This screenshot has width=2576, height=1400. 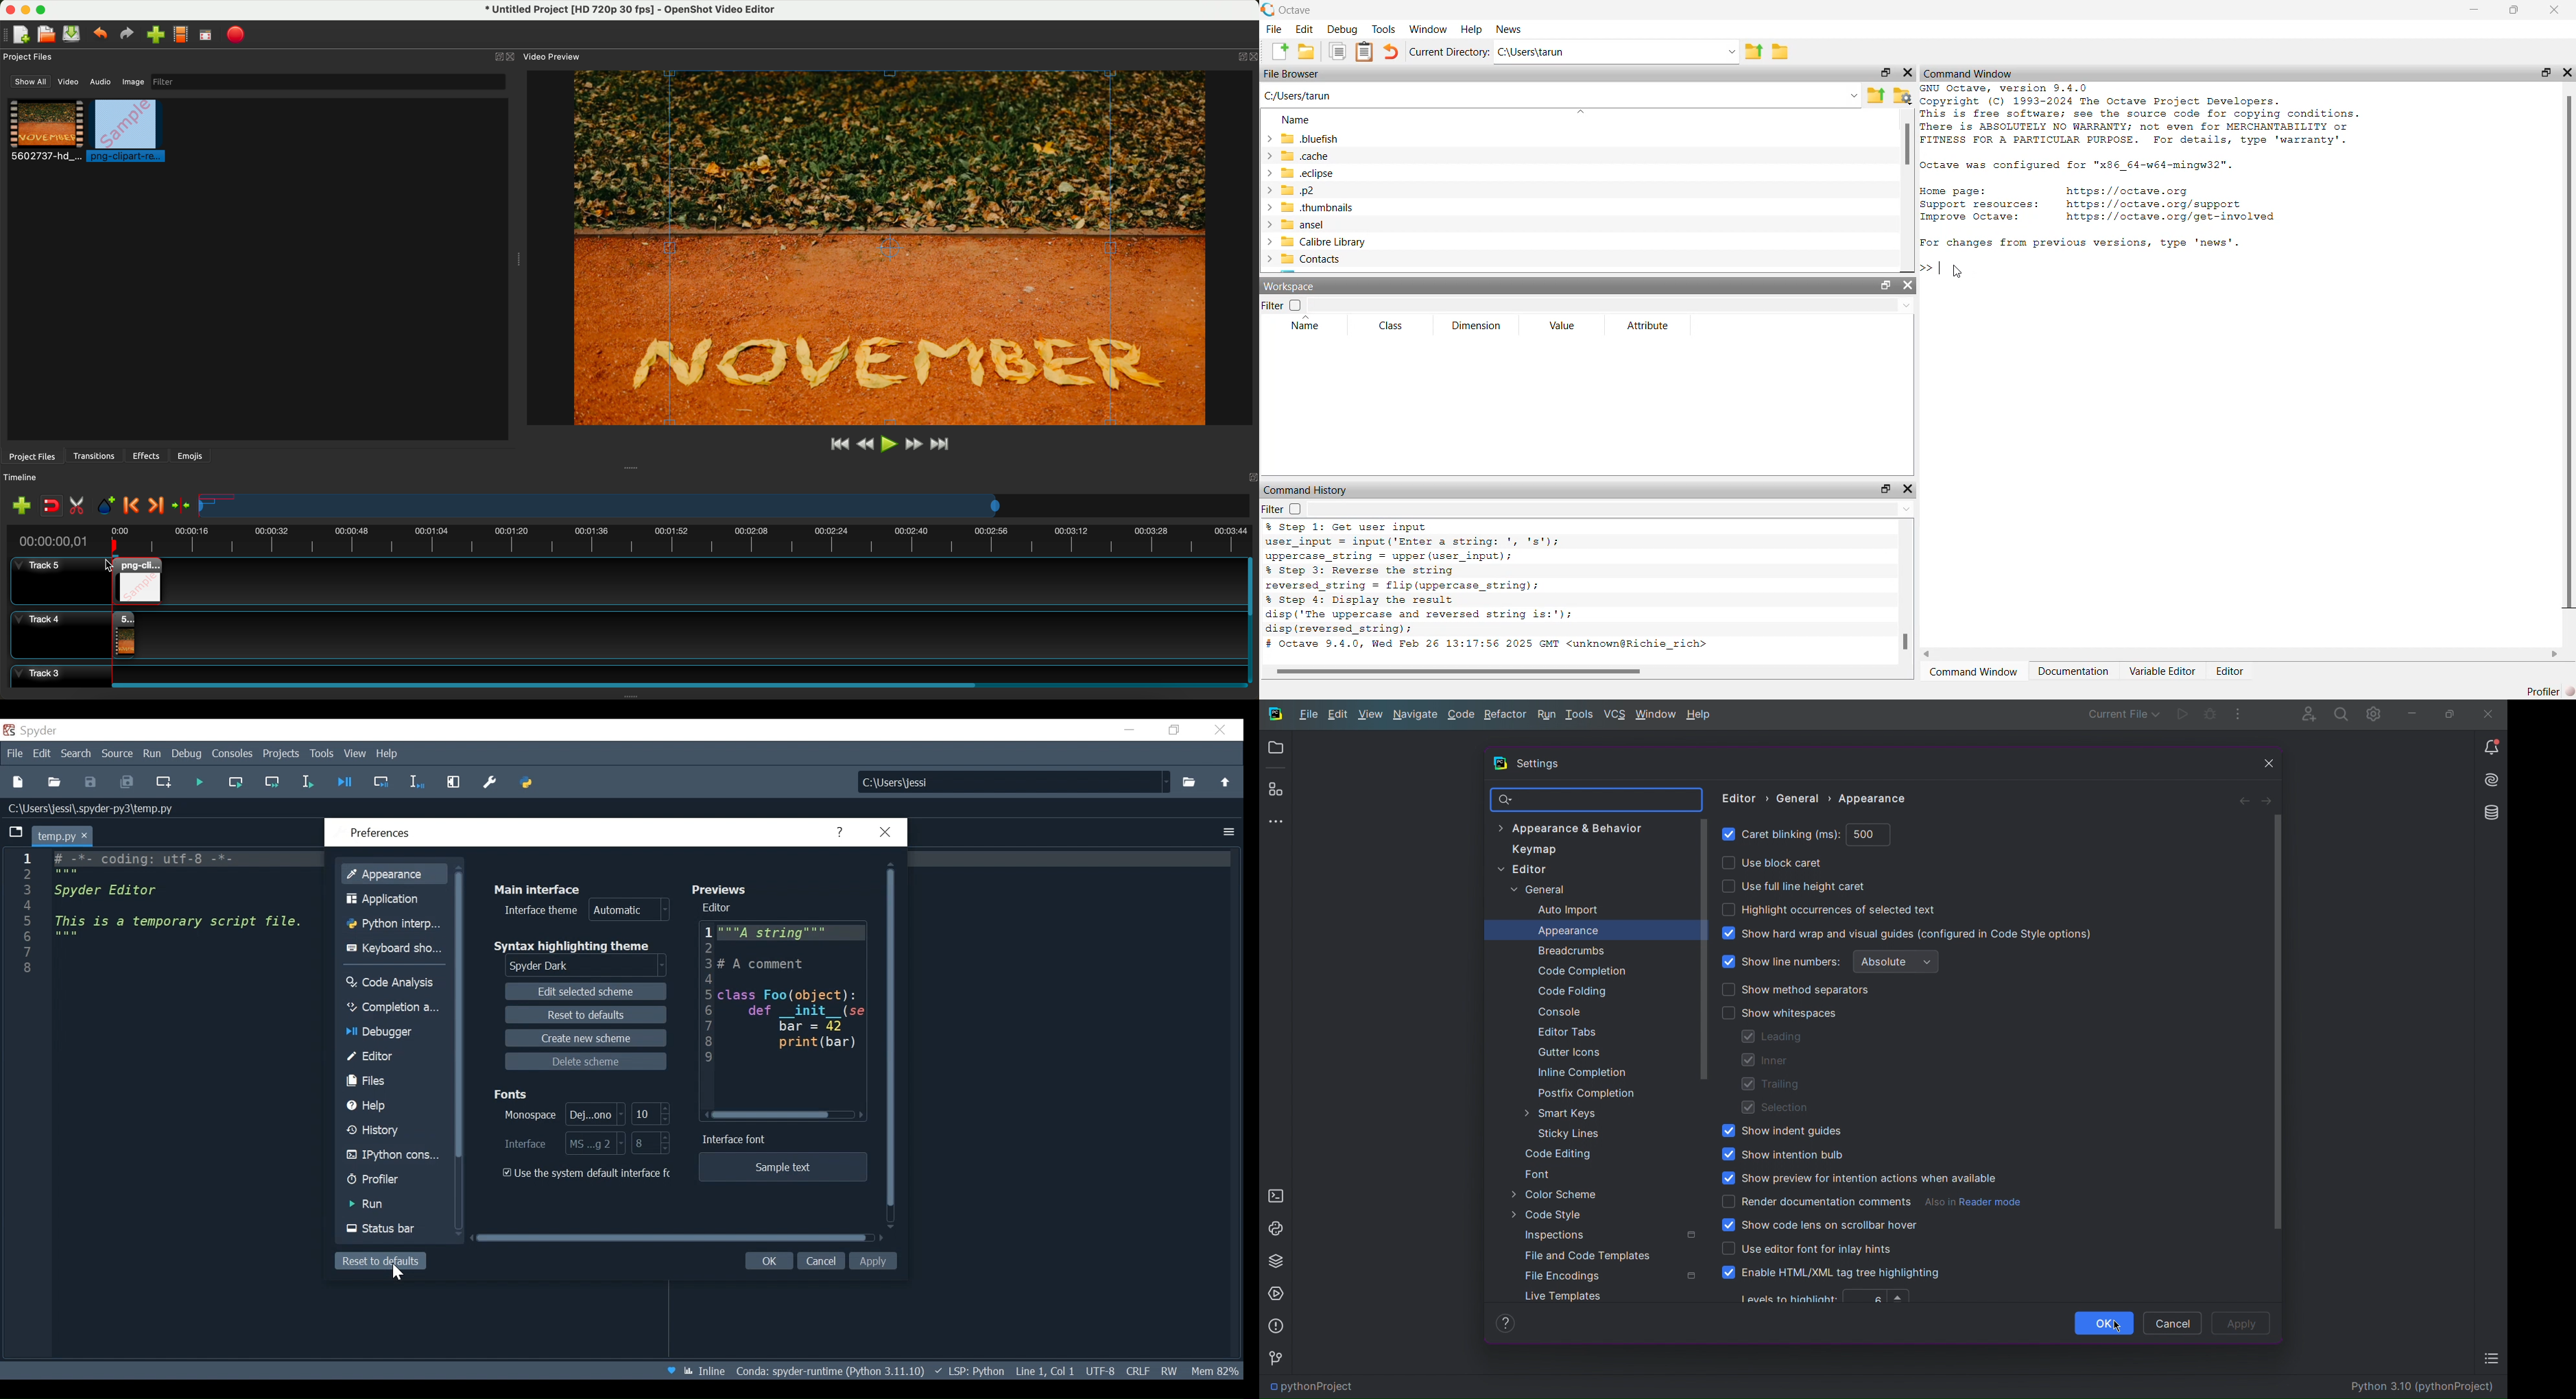 I want to click on Cancel, so click(x=821, y=1259).